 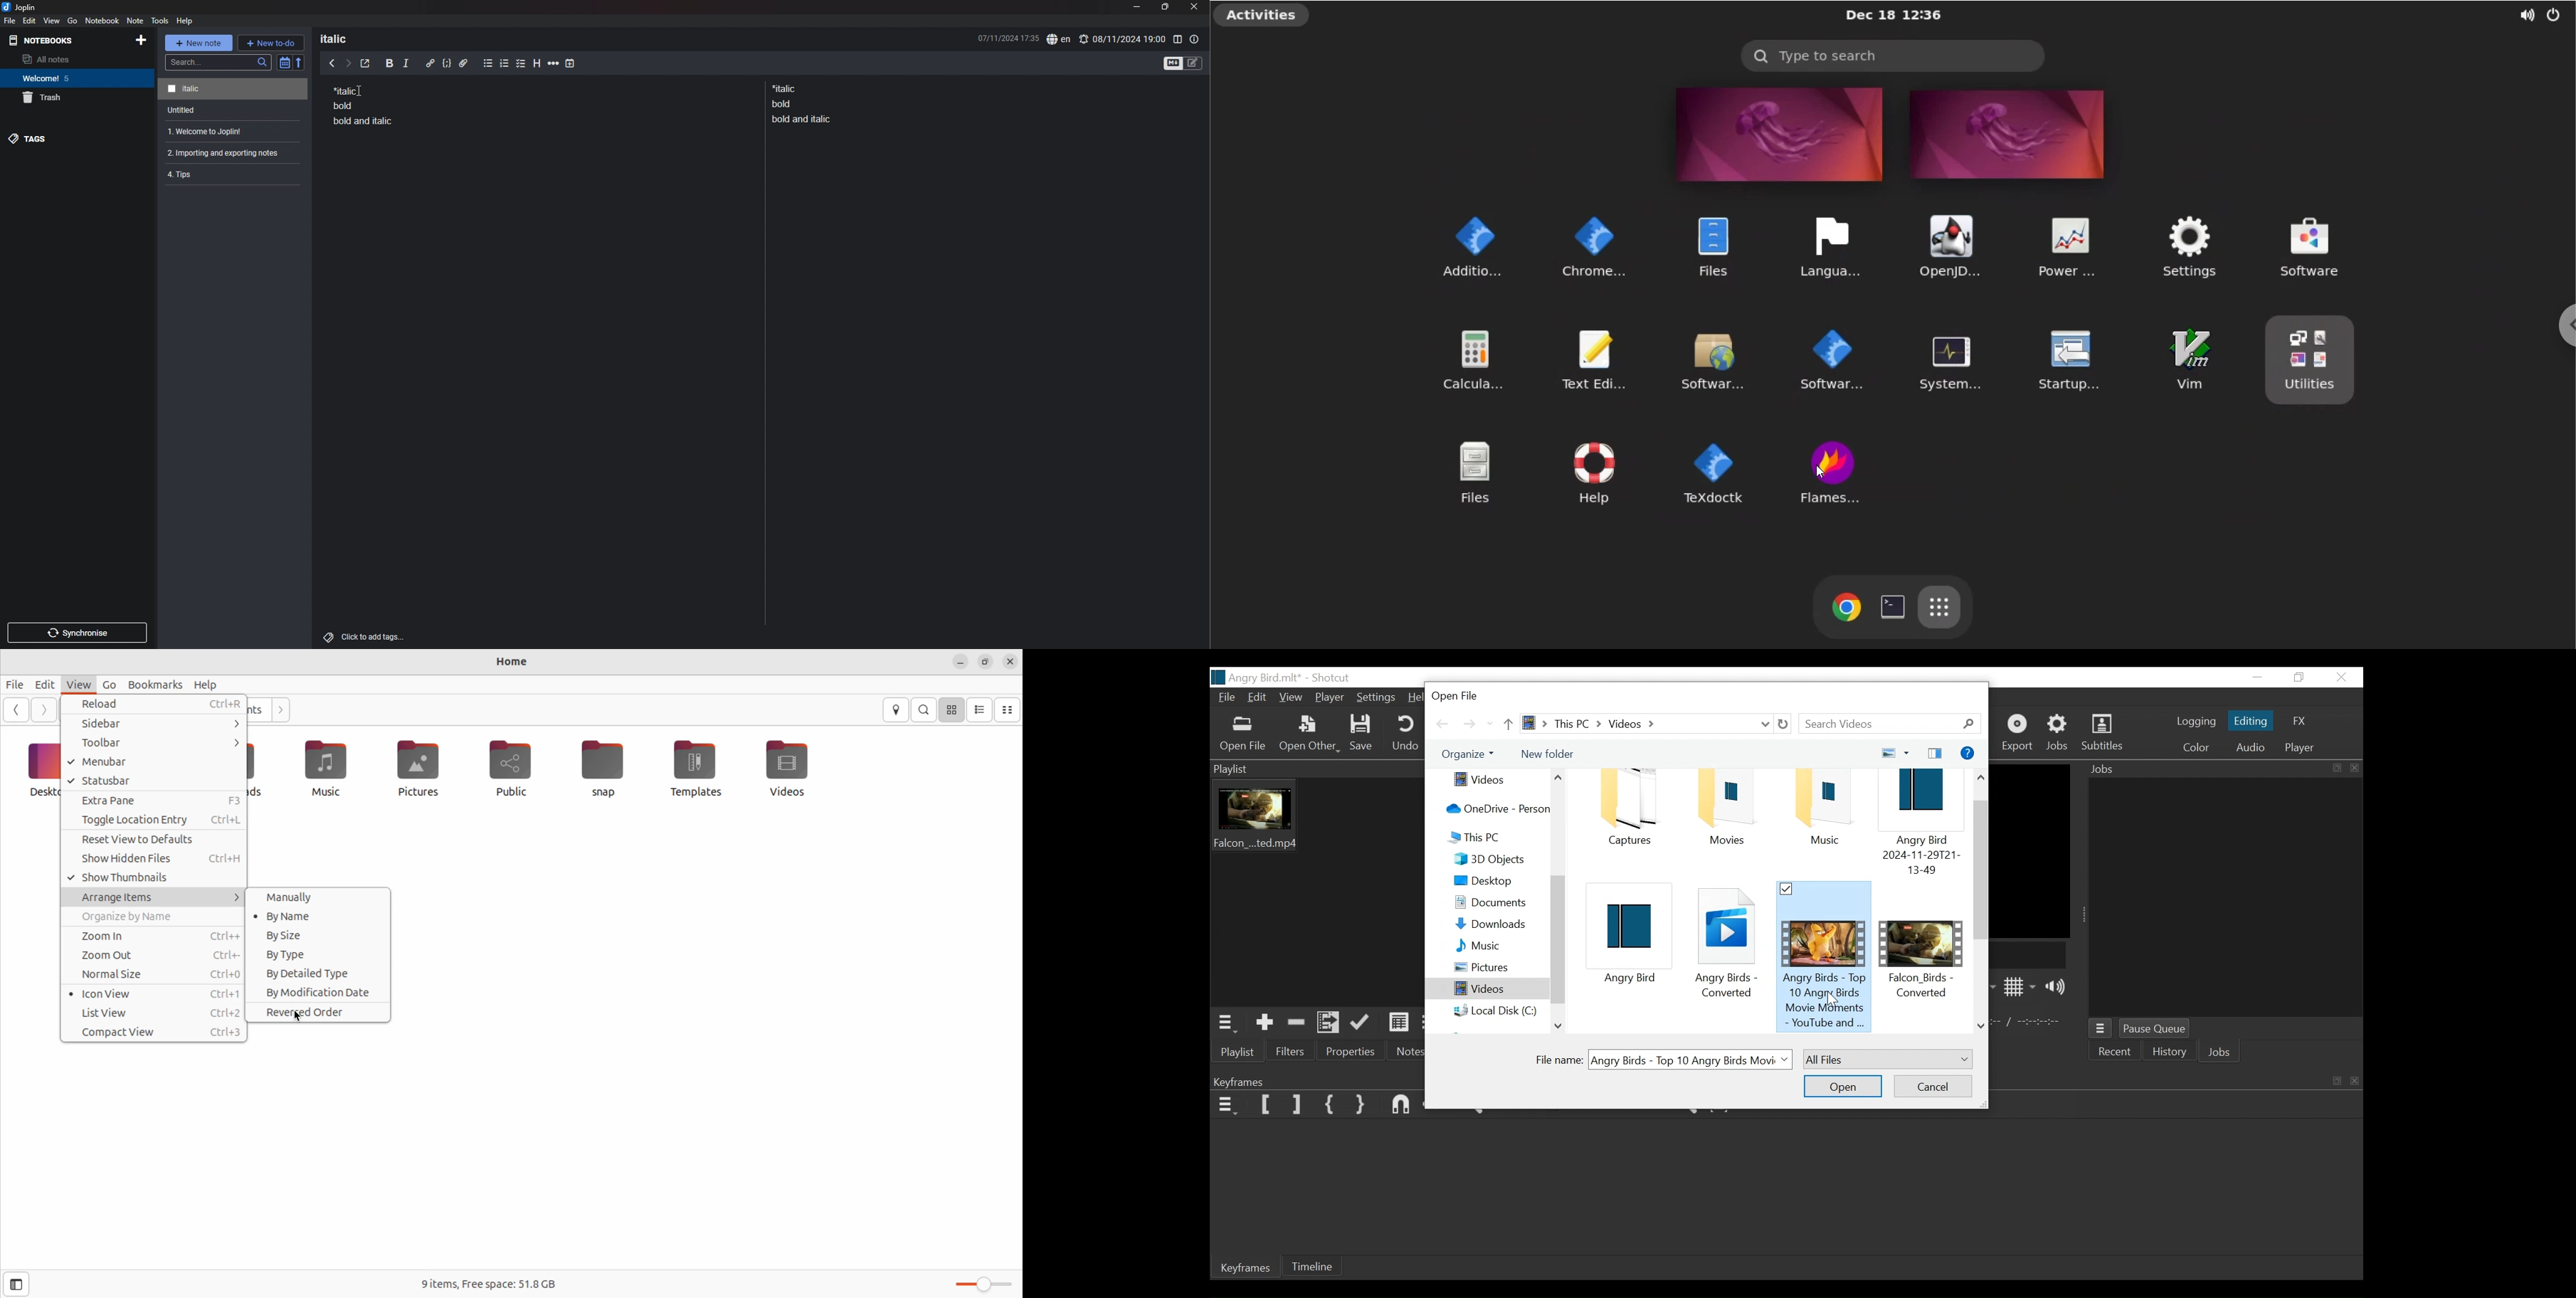 I want to click on minimize, so click(x=1136, y=6).